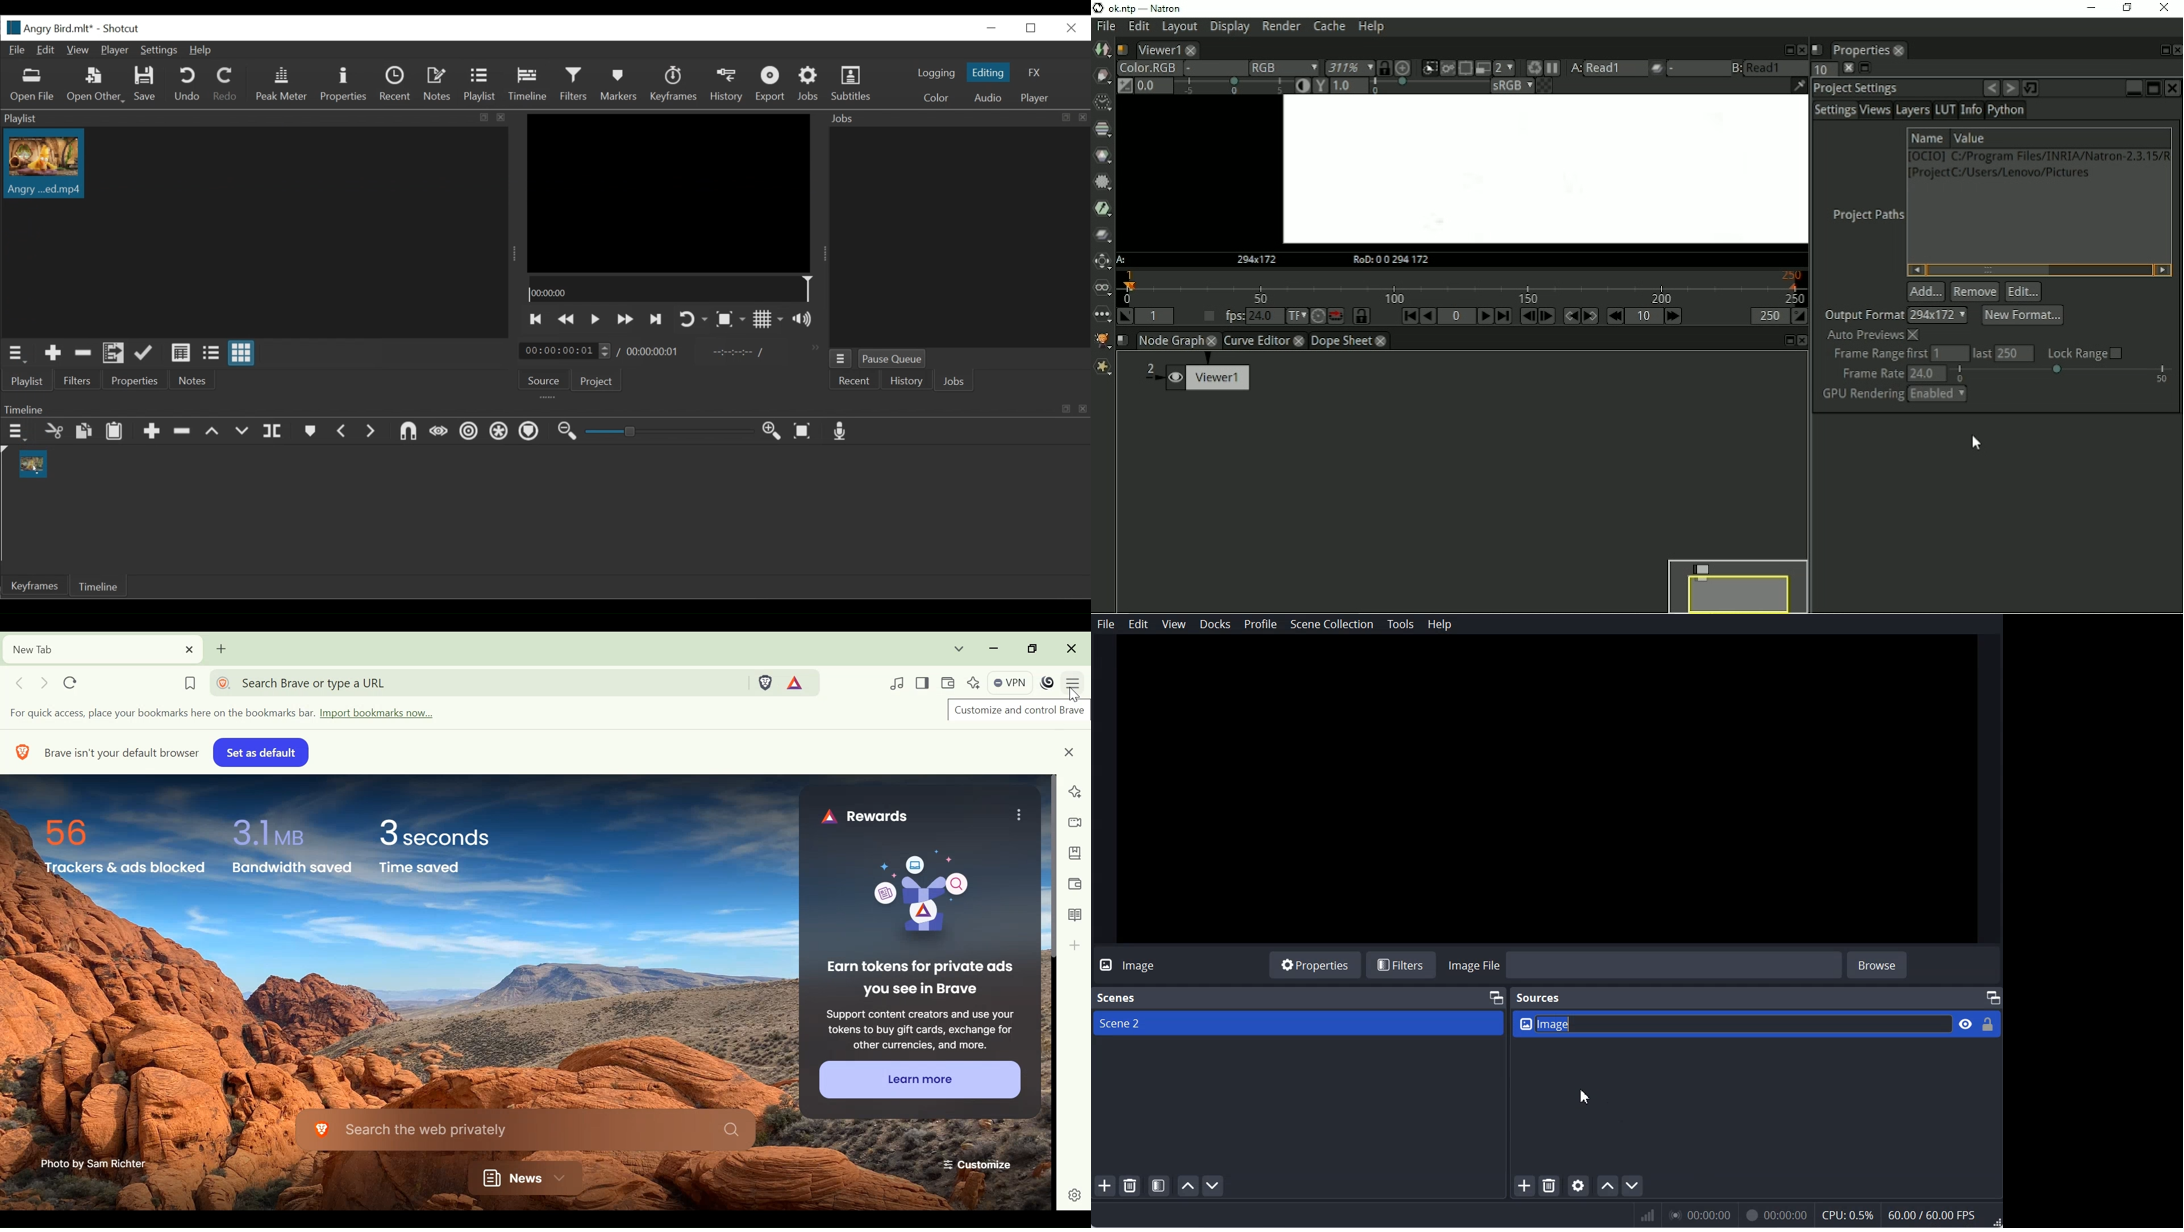 The width and height of the screenshot is (2184, 1232). What do you see at coordinates (77, 49) in the screenshot?
I see `View` at bounding box center [77, 49].